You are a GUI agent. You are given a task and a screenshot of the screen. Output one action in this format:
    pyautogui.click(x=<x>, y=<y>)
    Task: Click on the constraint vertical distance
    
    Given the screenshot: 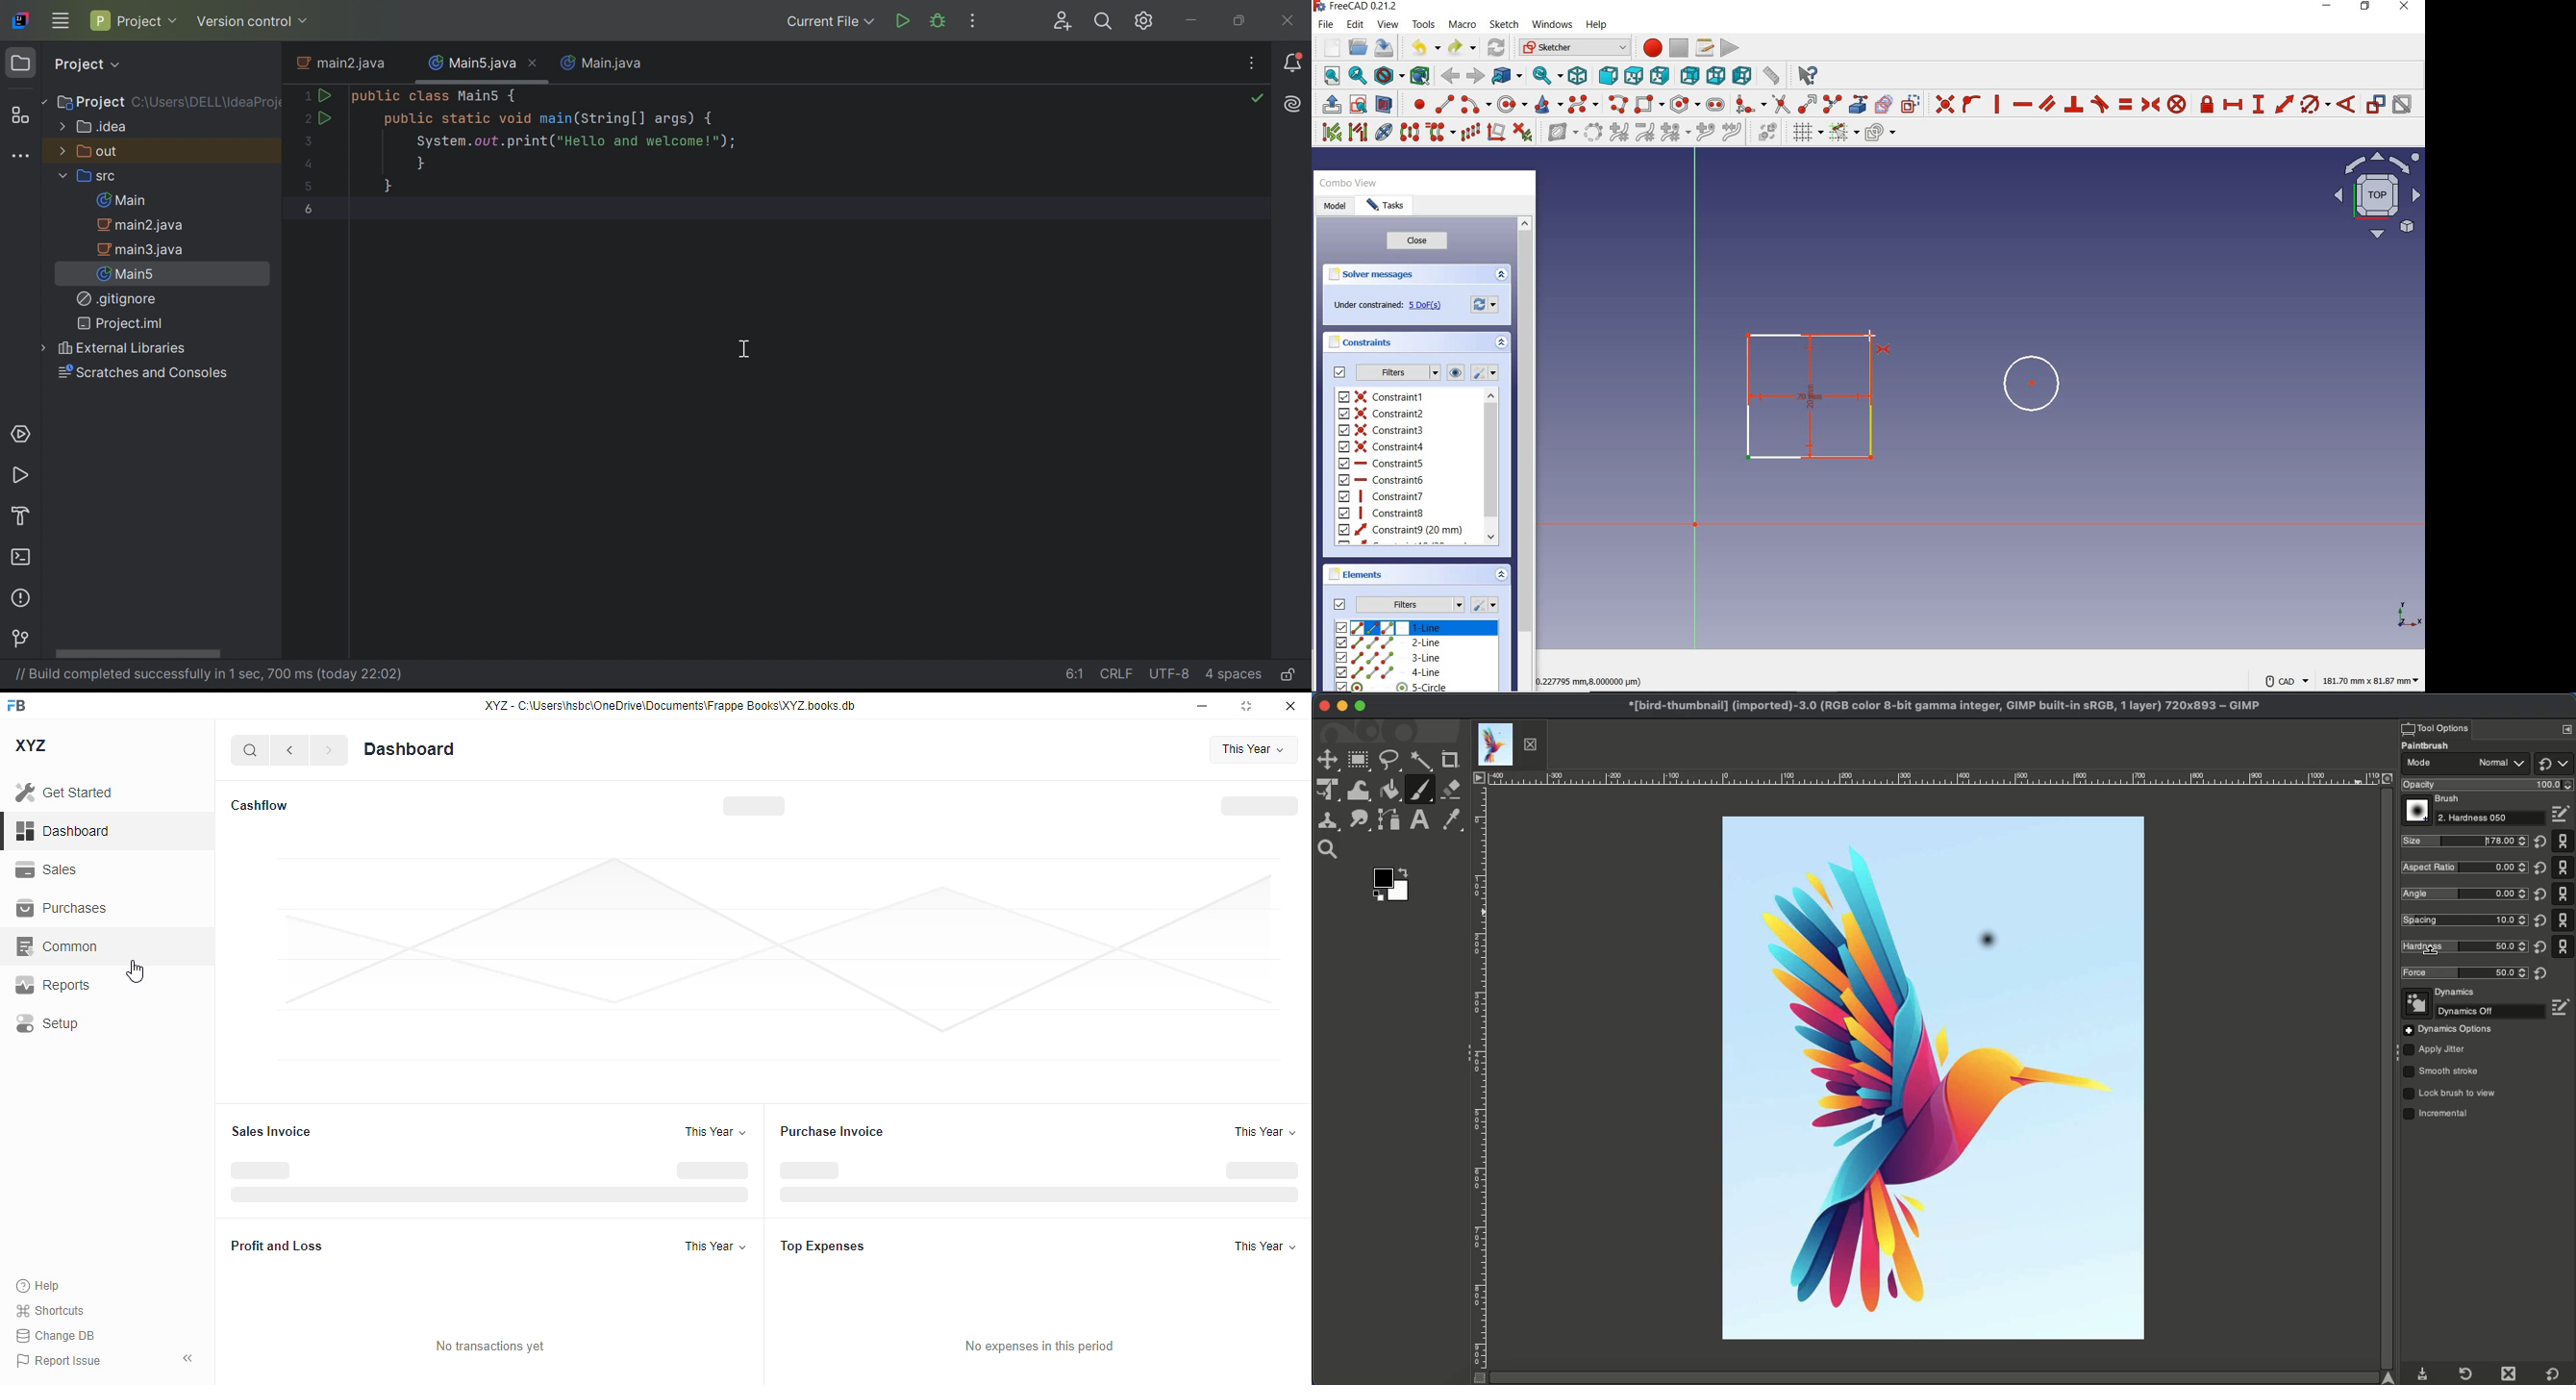 What is the action you would take?
    pyautogui.click(x=2259, y=105)
    